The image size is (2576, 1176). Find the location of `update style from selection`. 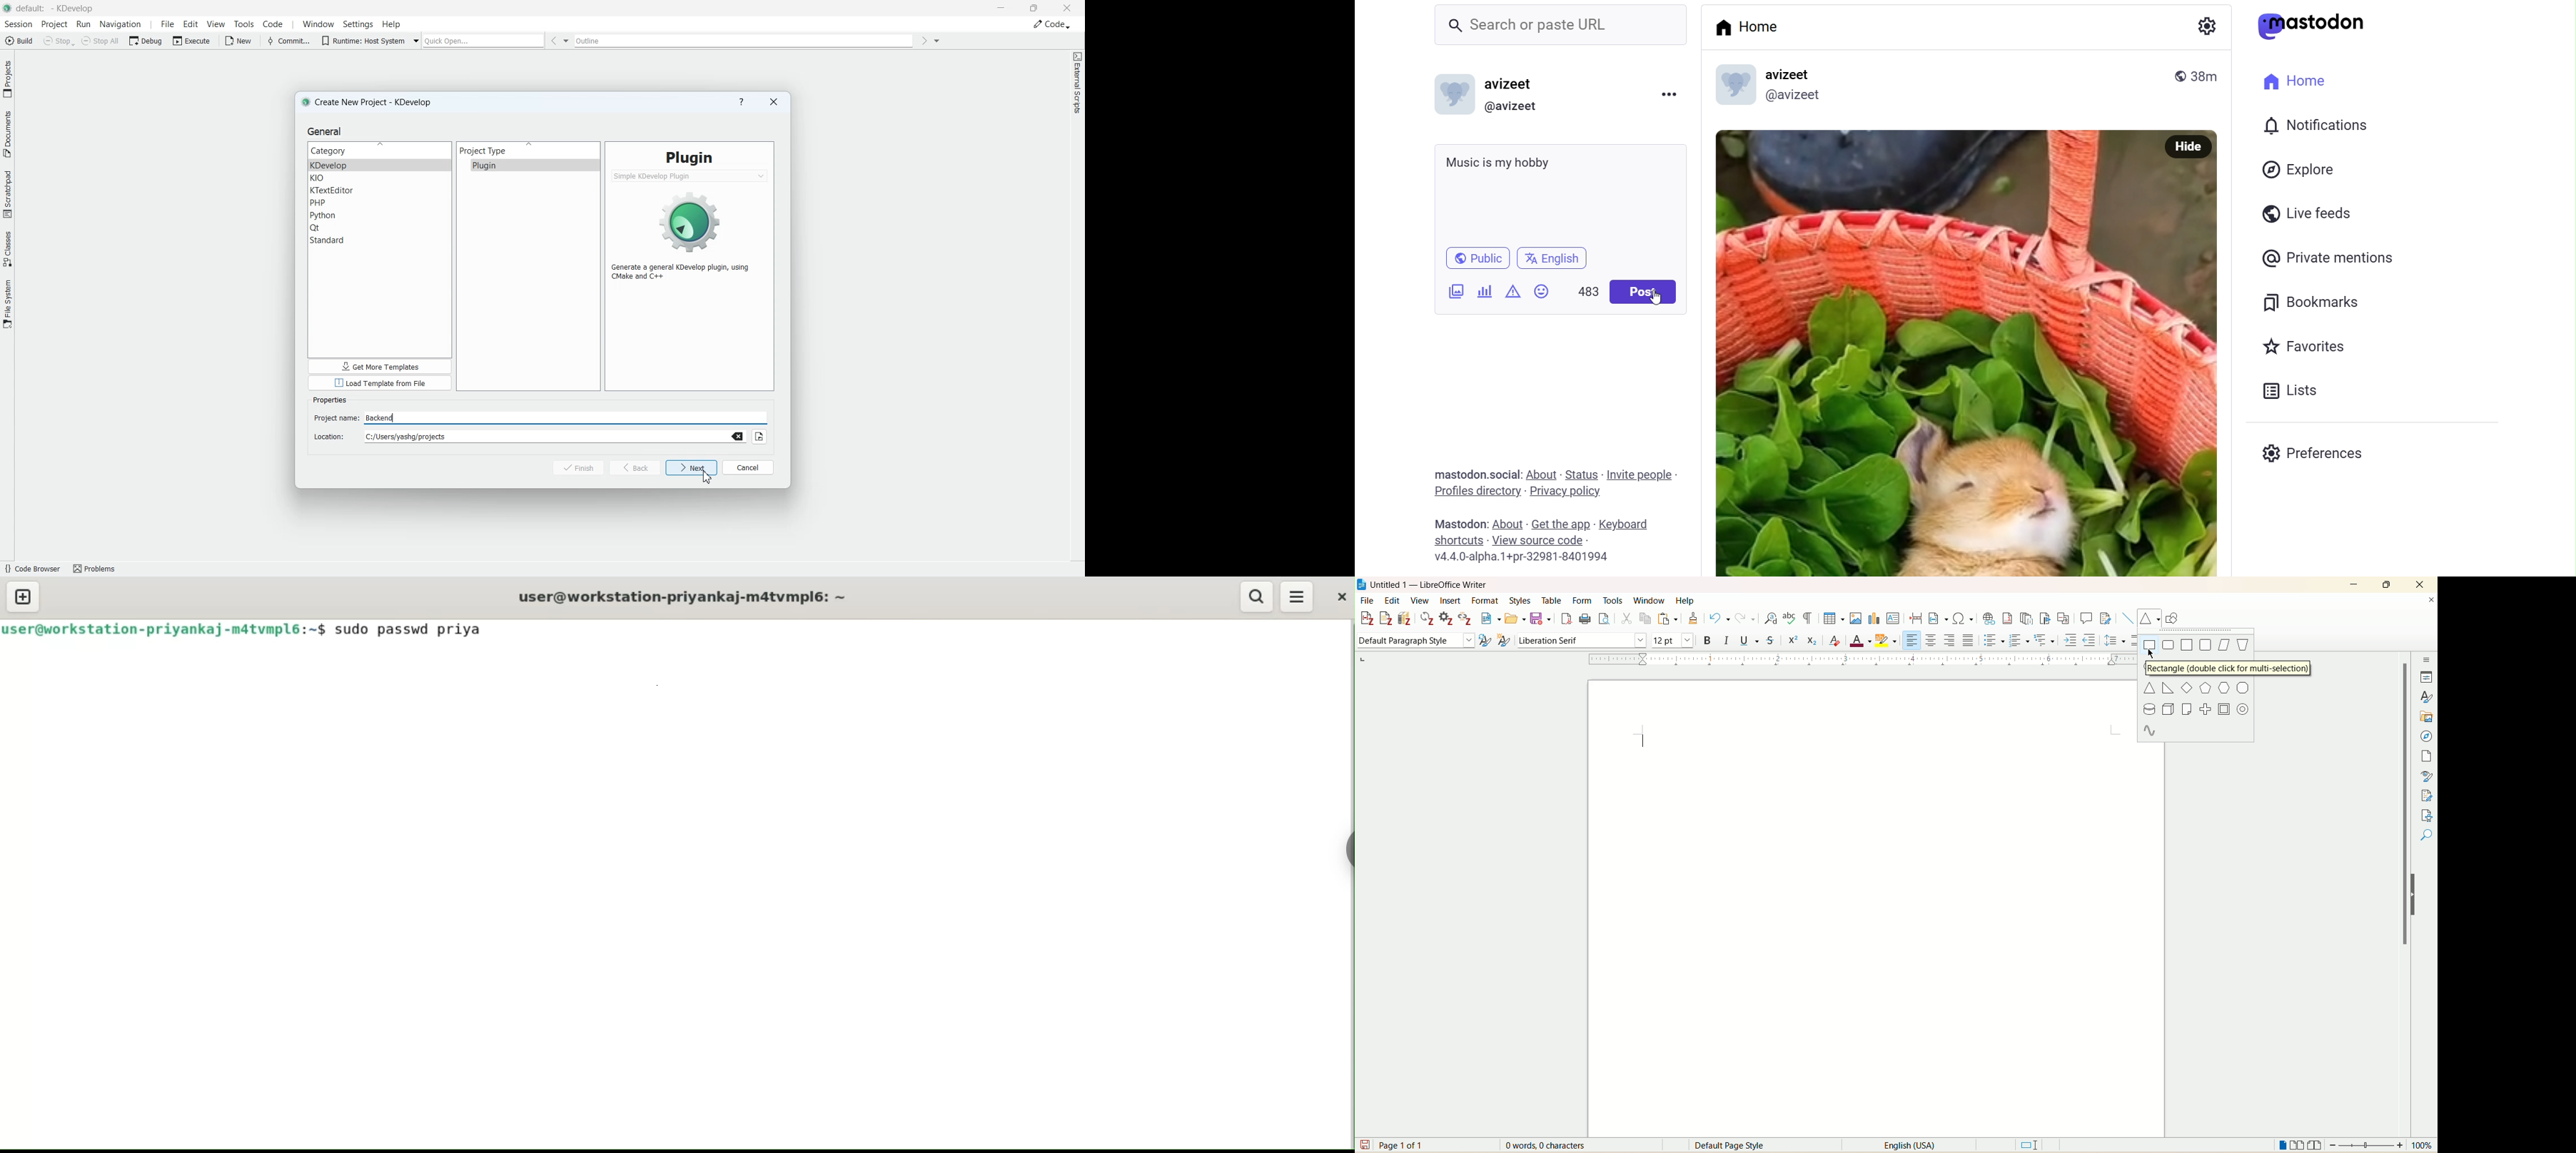

update style from selection is located at coordinates (1485, 640).